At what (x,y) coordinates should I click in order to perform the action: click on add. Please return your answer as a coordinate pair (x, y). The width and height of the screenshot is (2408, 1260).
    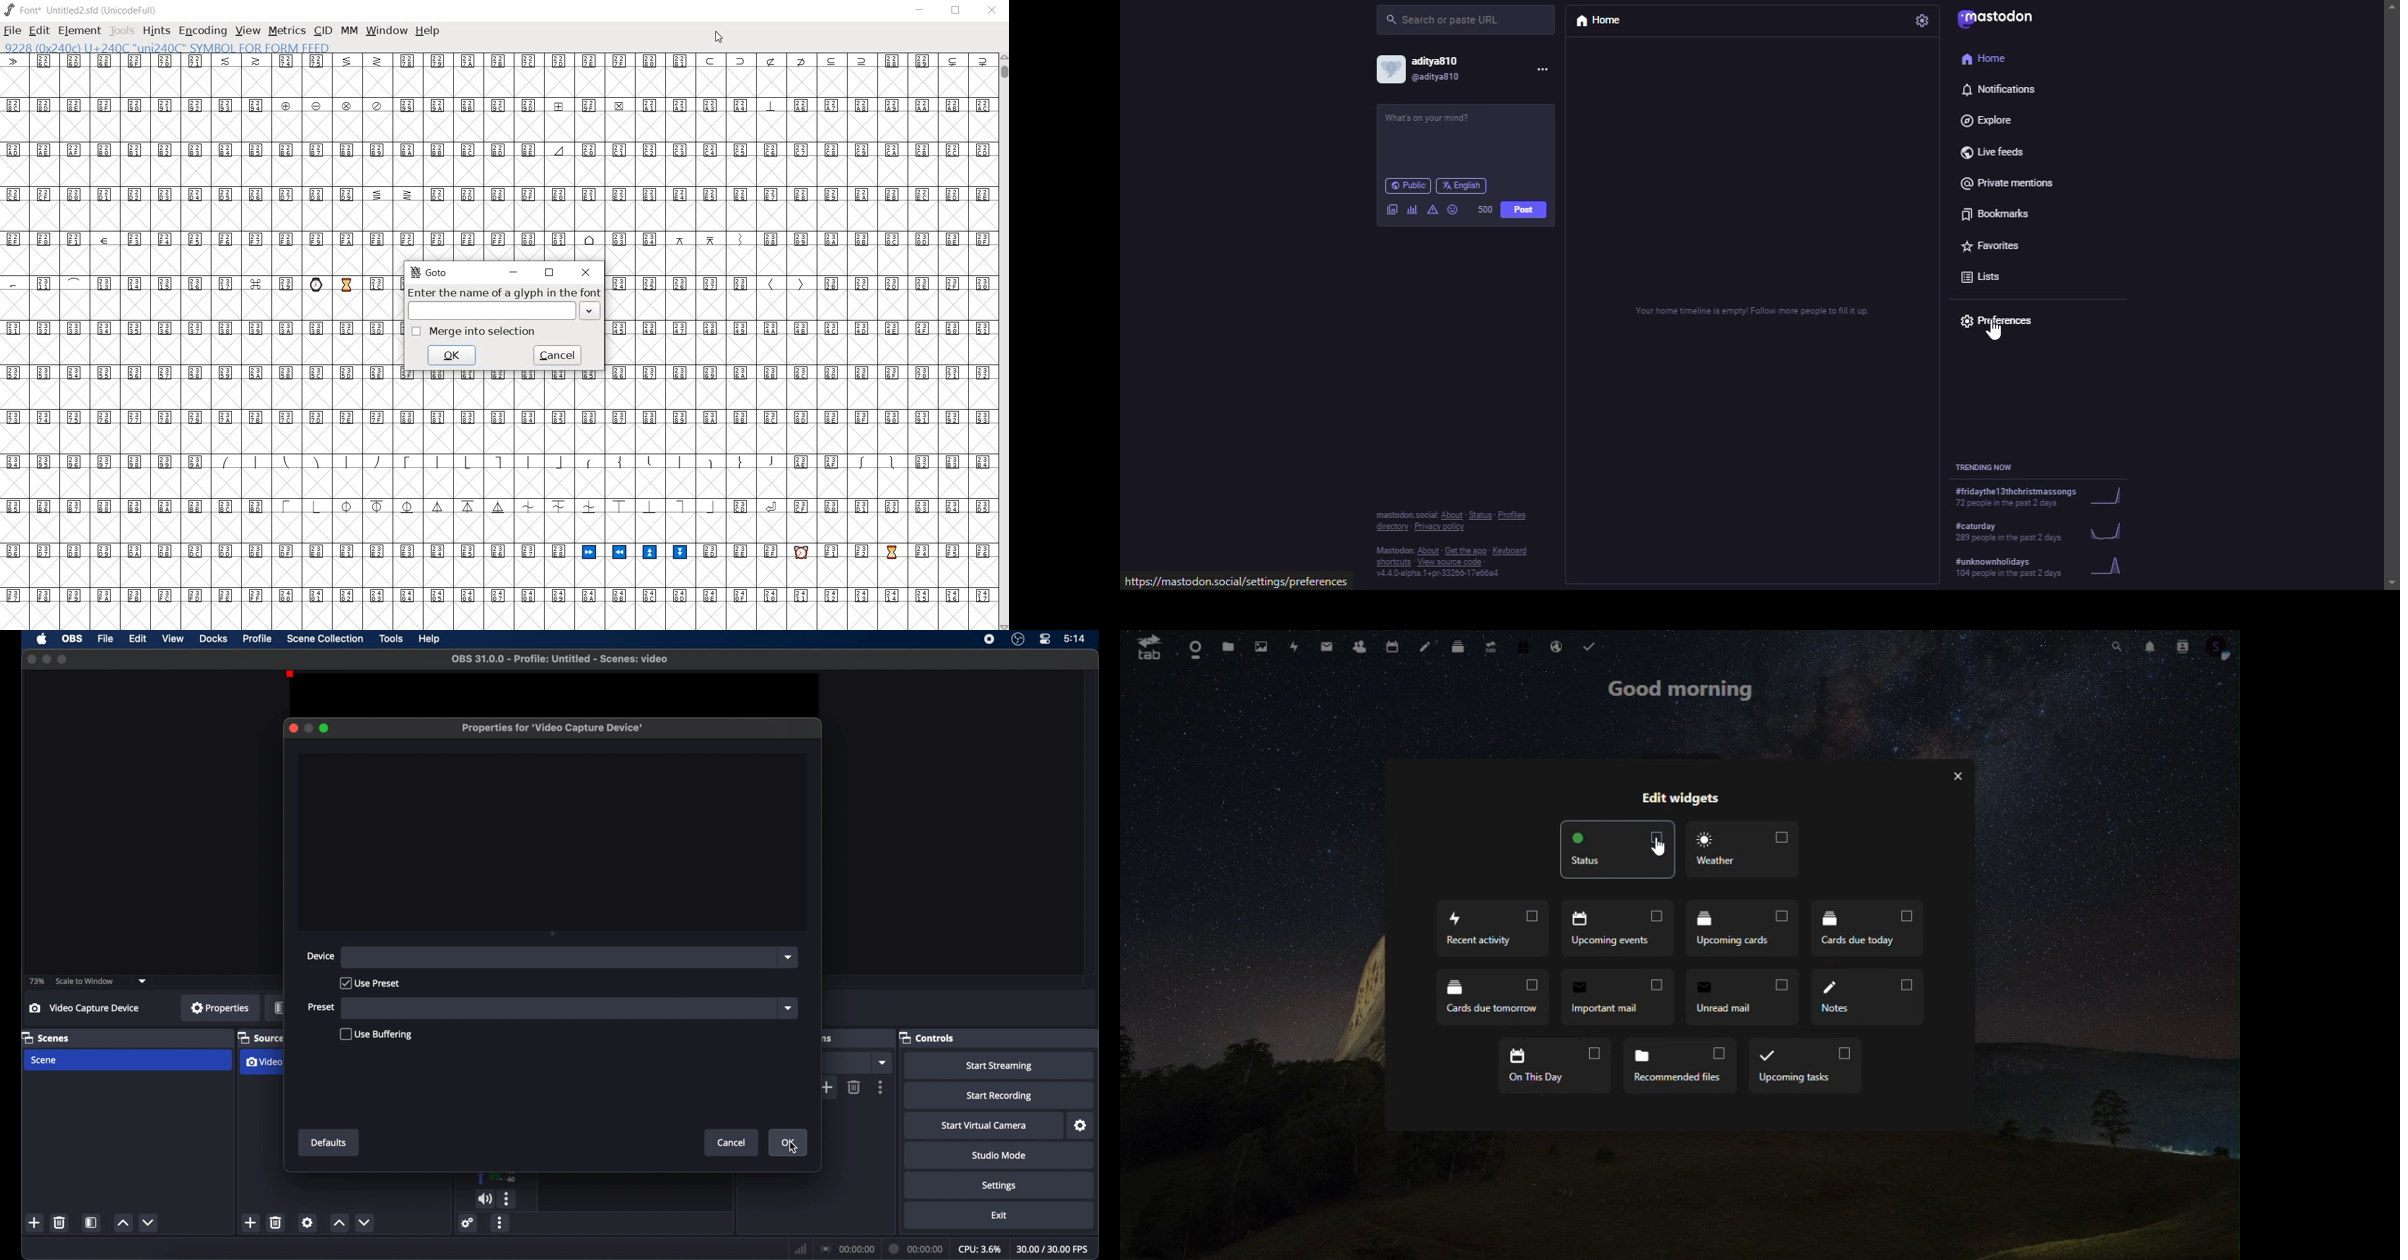
    Looking at the image, I should click on (831, 1088).